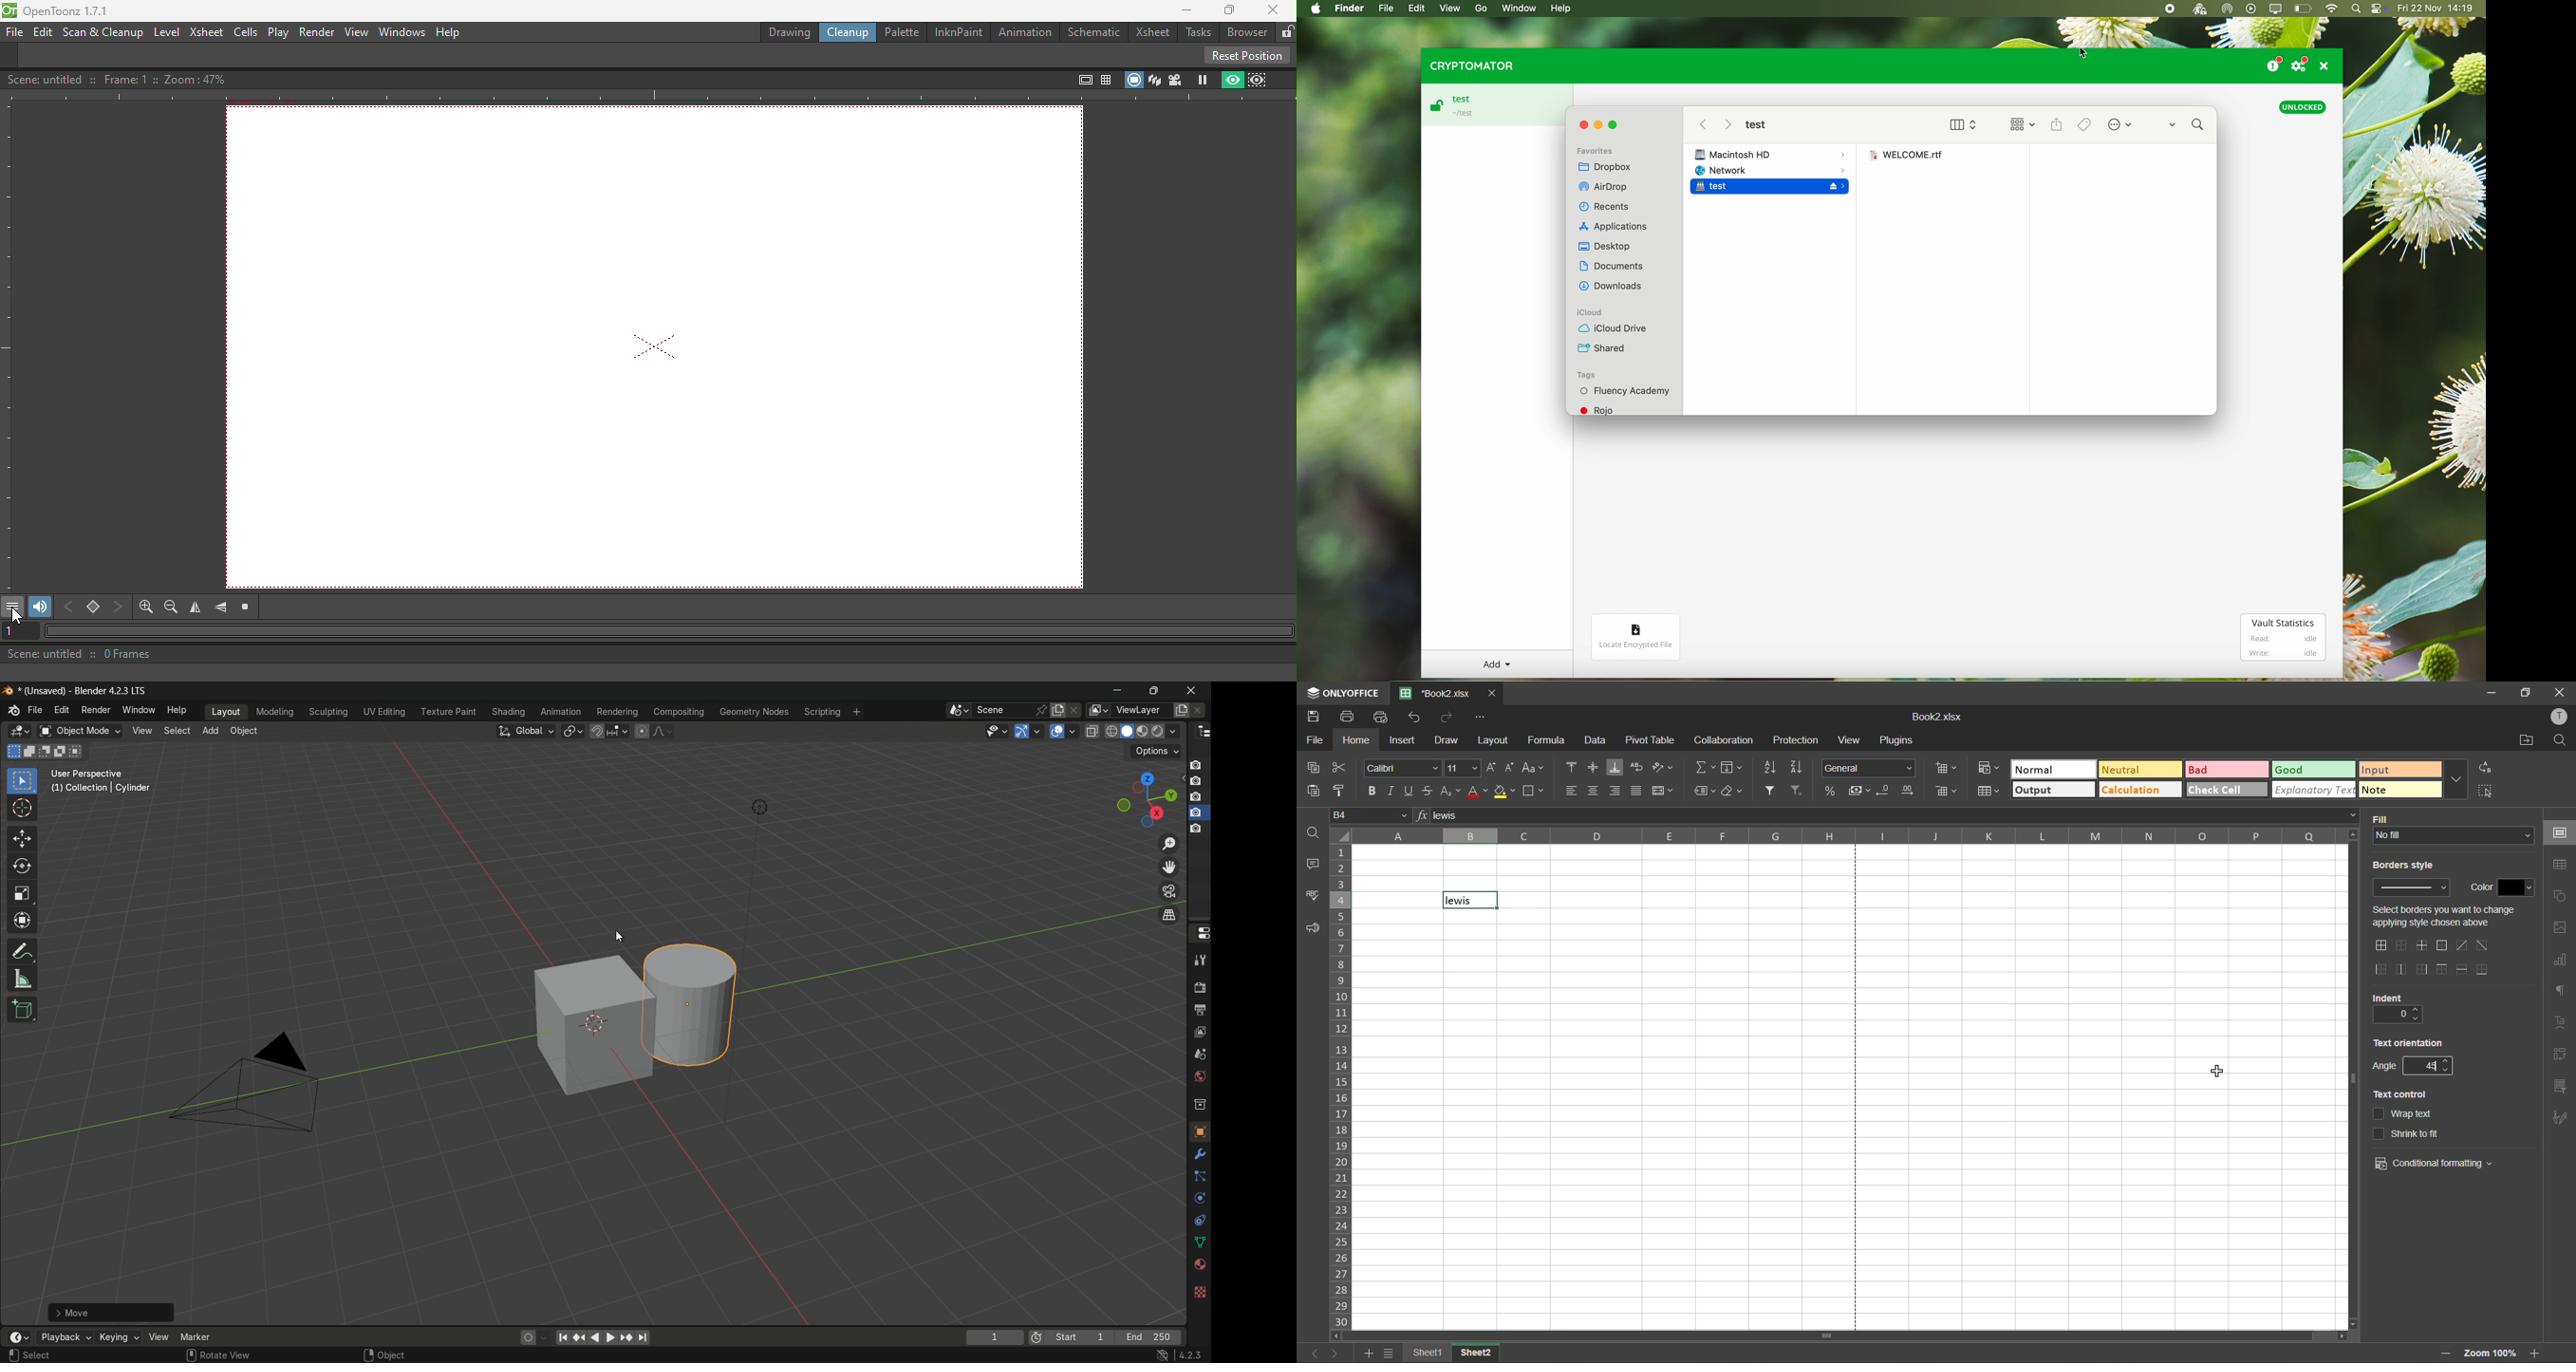 The height and width of the screenshot is (1372, 2576). I want to click on properties, so click(1200, 933).